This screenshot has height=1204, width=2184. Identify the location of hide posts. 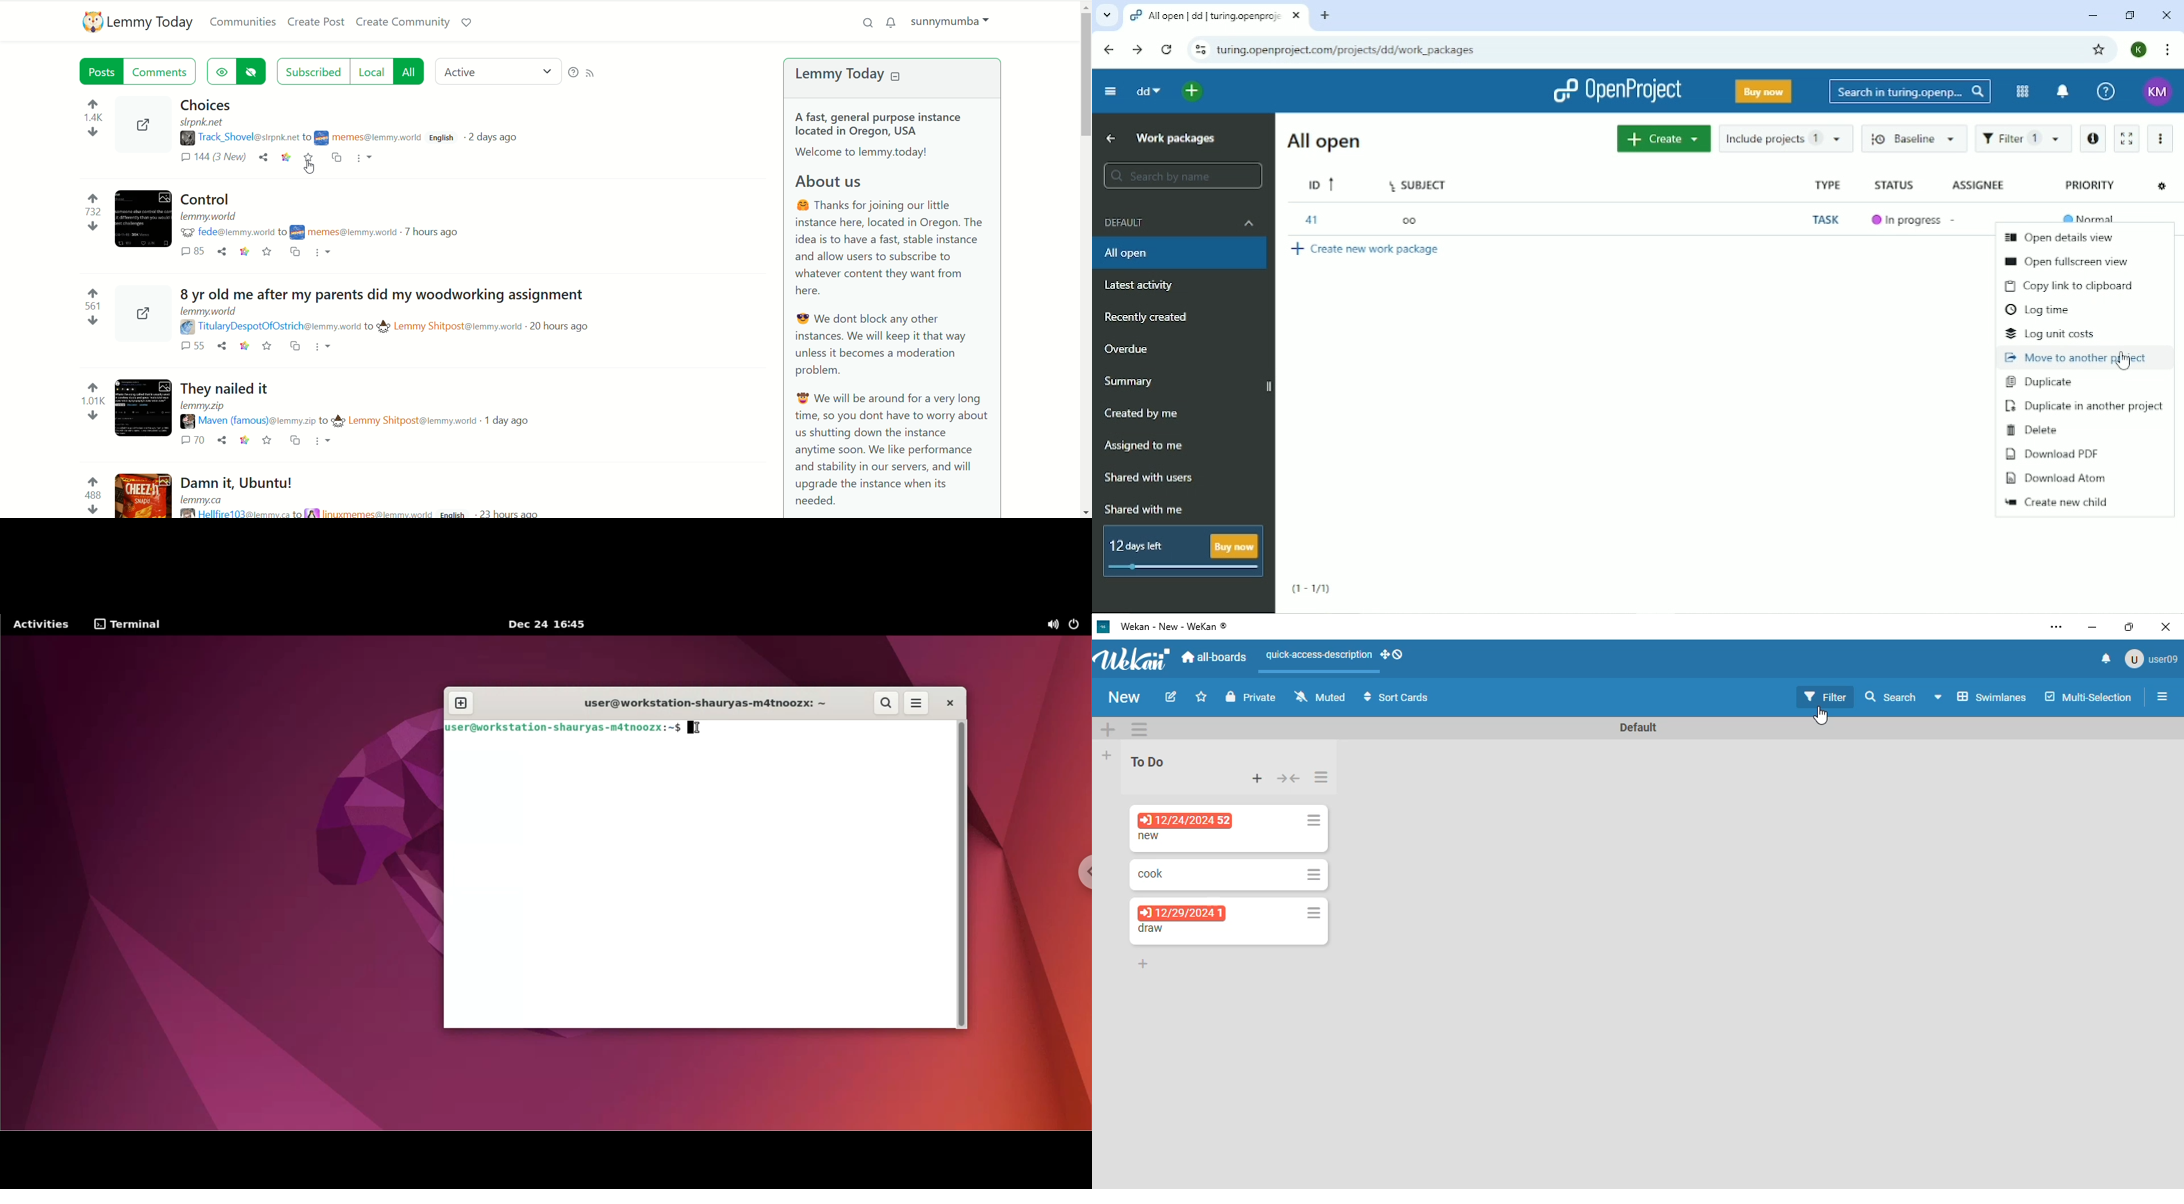
(253, 73).